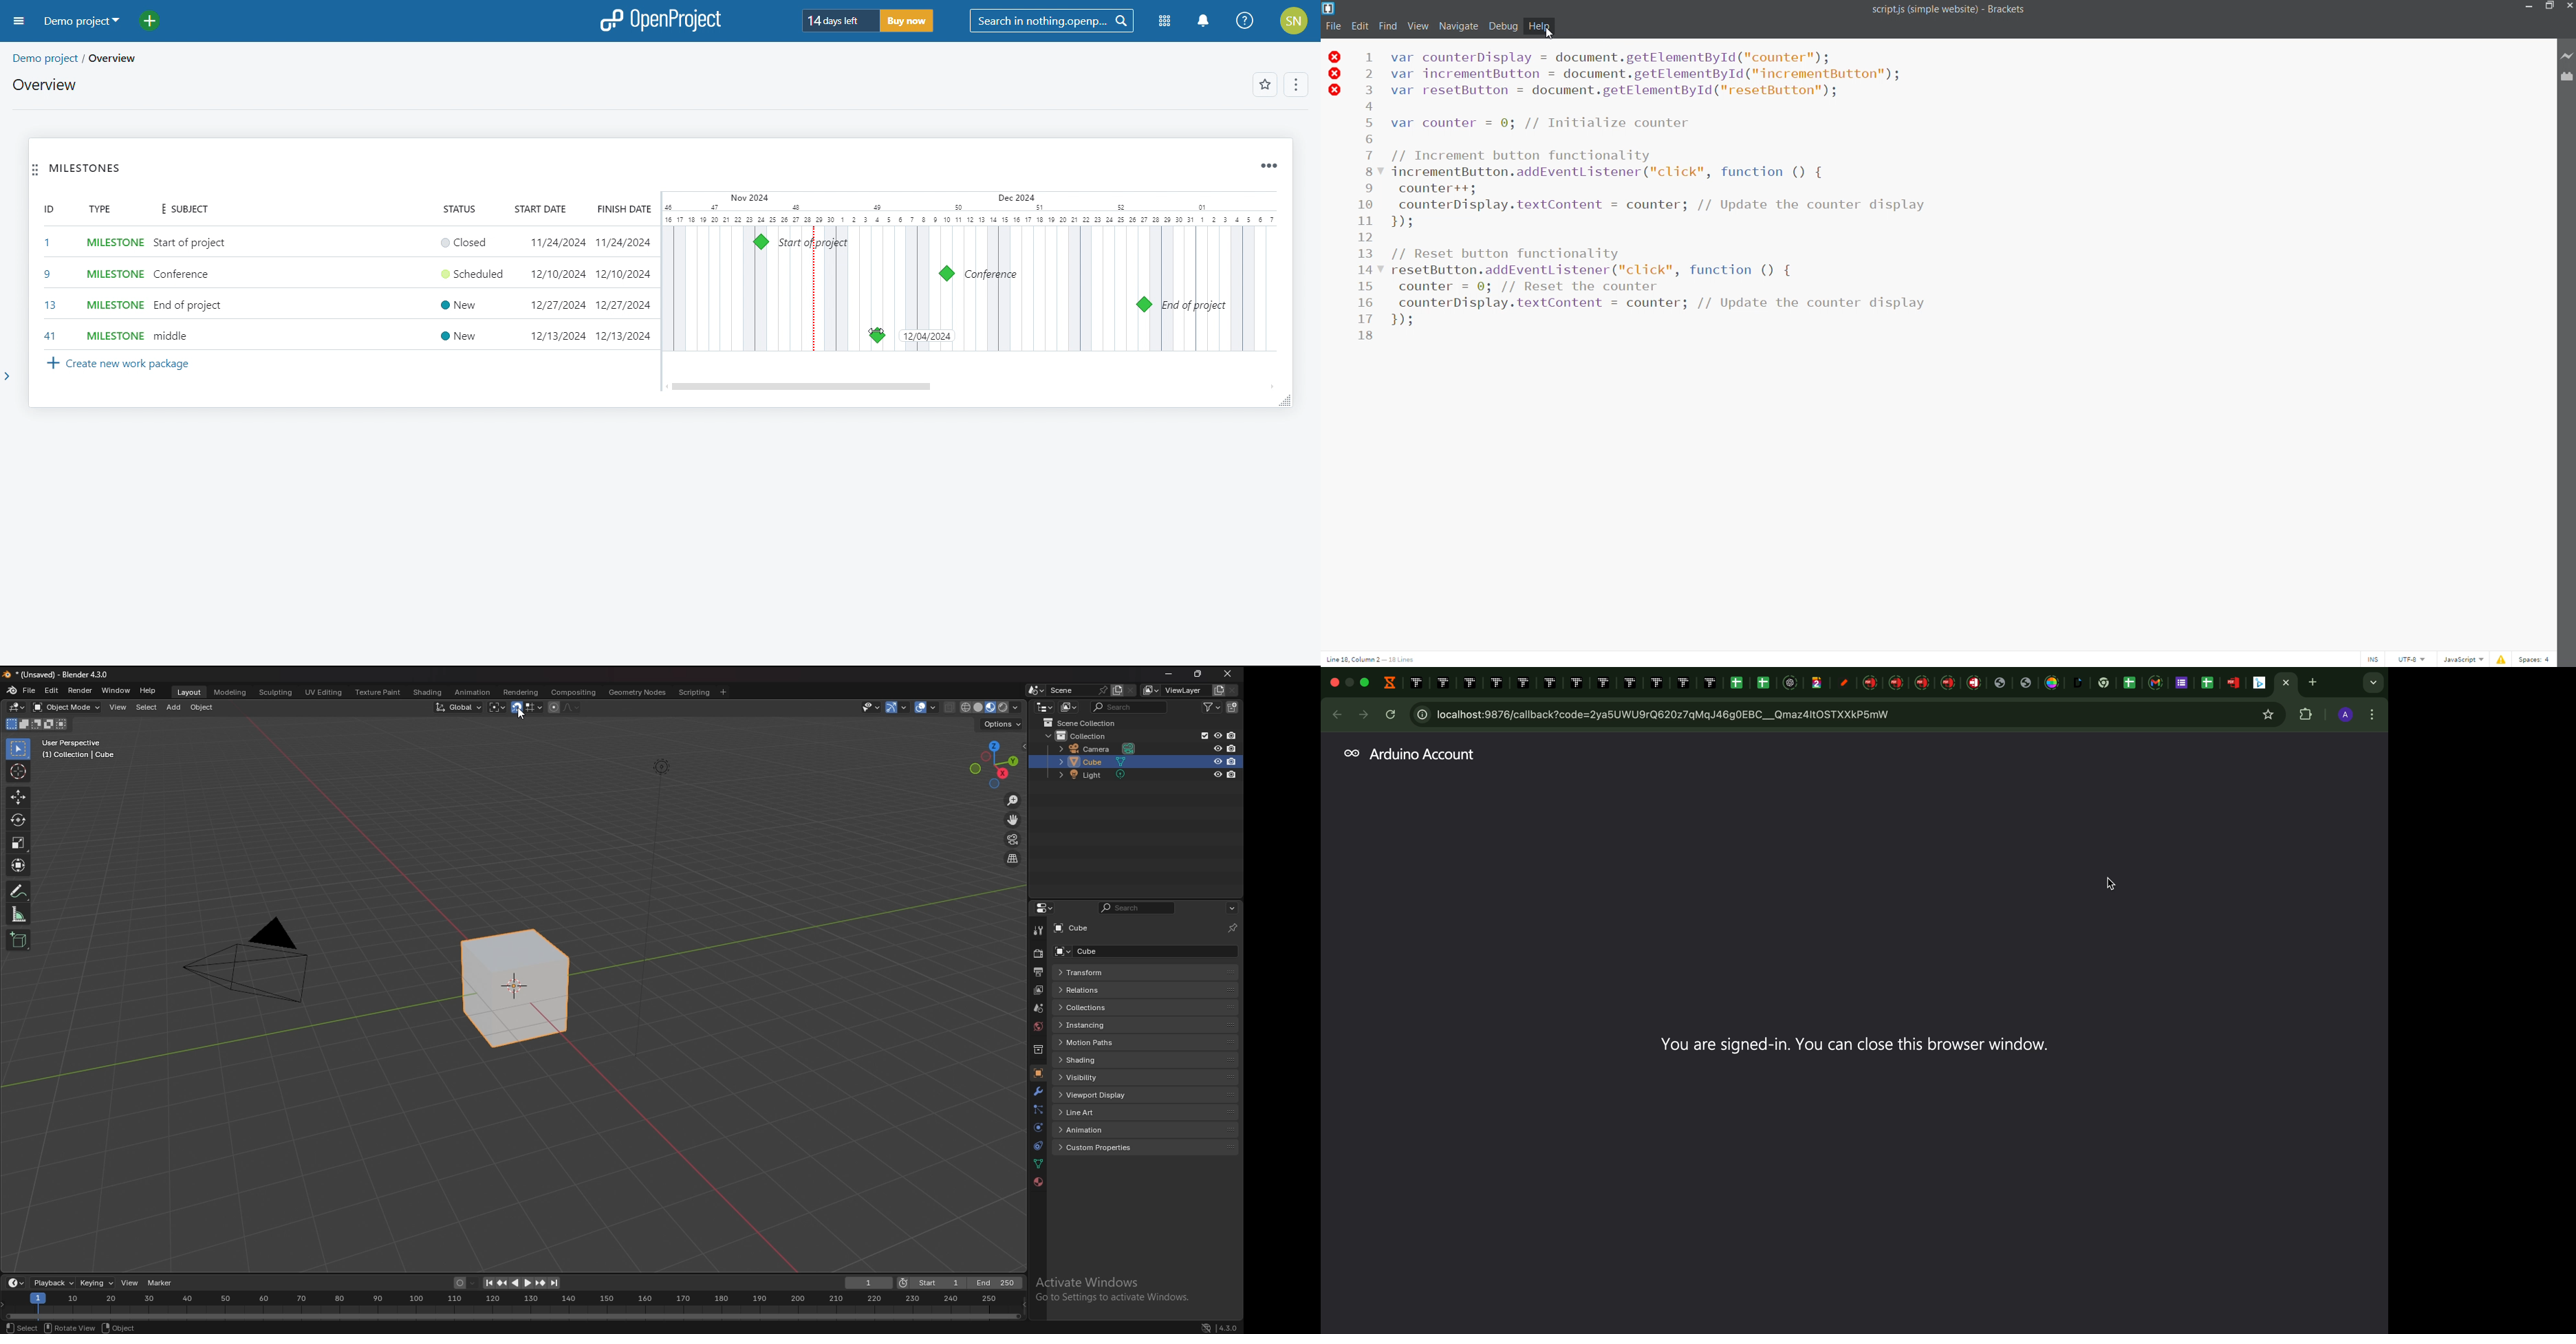  Describe the element at coordinates (1086, 723) in the screenshot. I see `scene collection` at that location.